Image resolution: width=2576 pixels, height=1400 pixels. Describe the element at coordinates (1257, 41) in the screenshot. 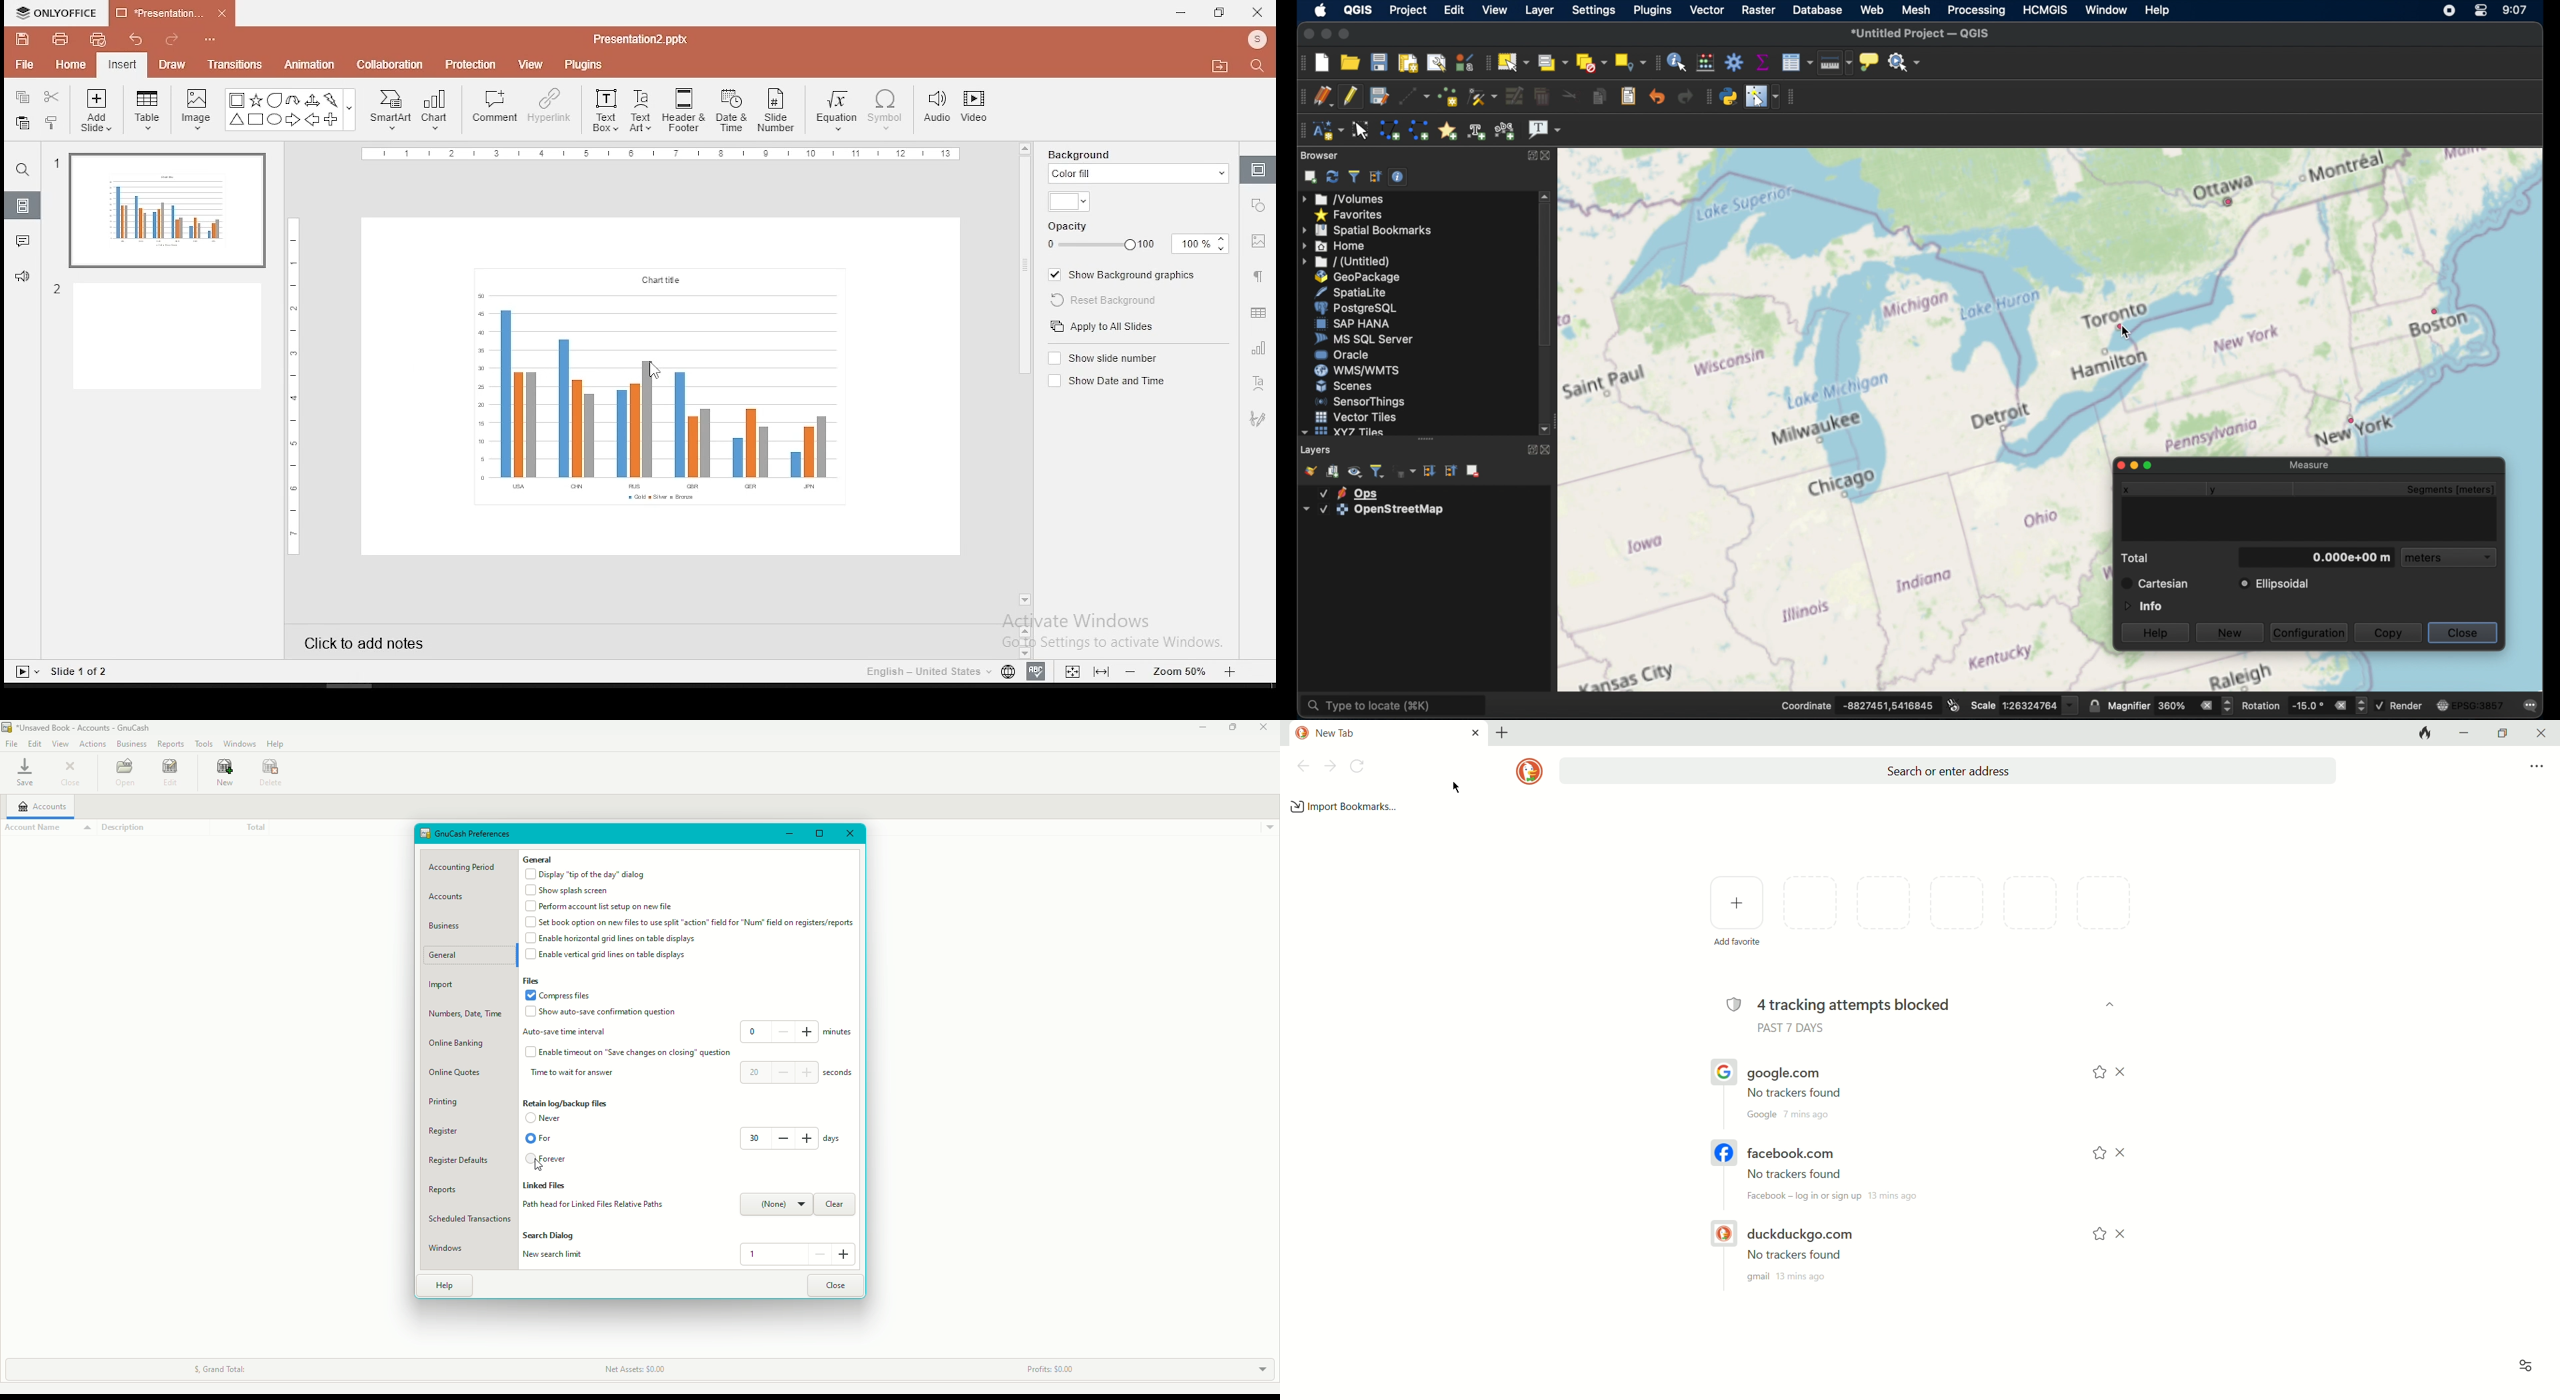

I see `icon` at that location.